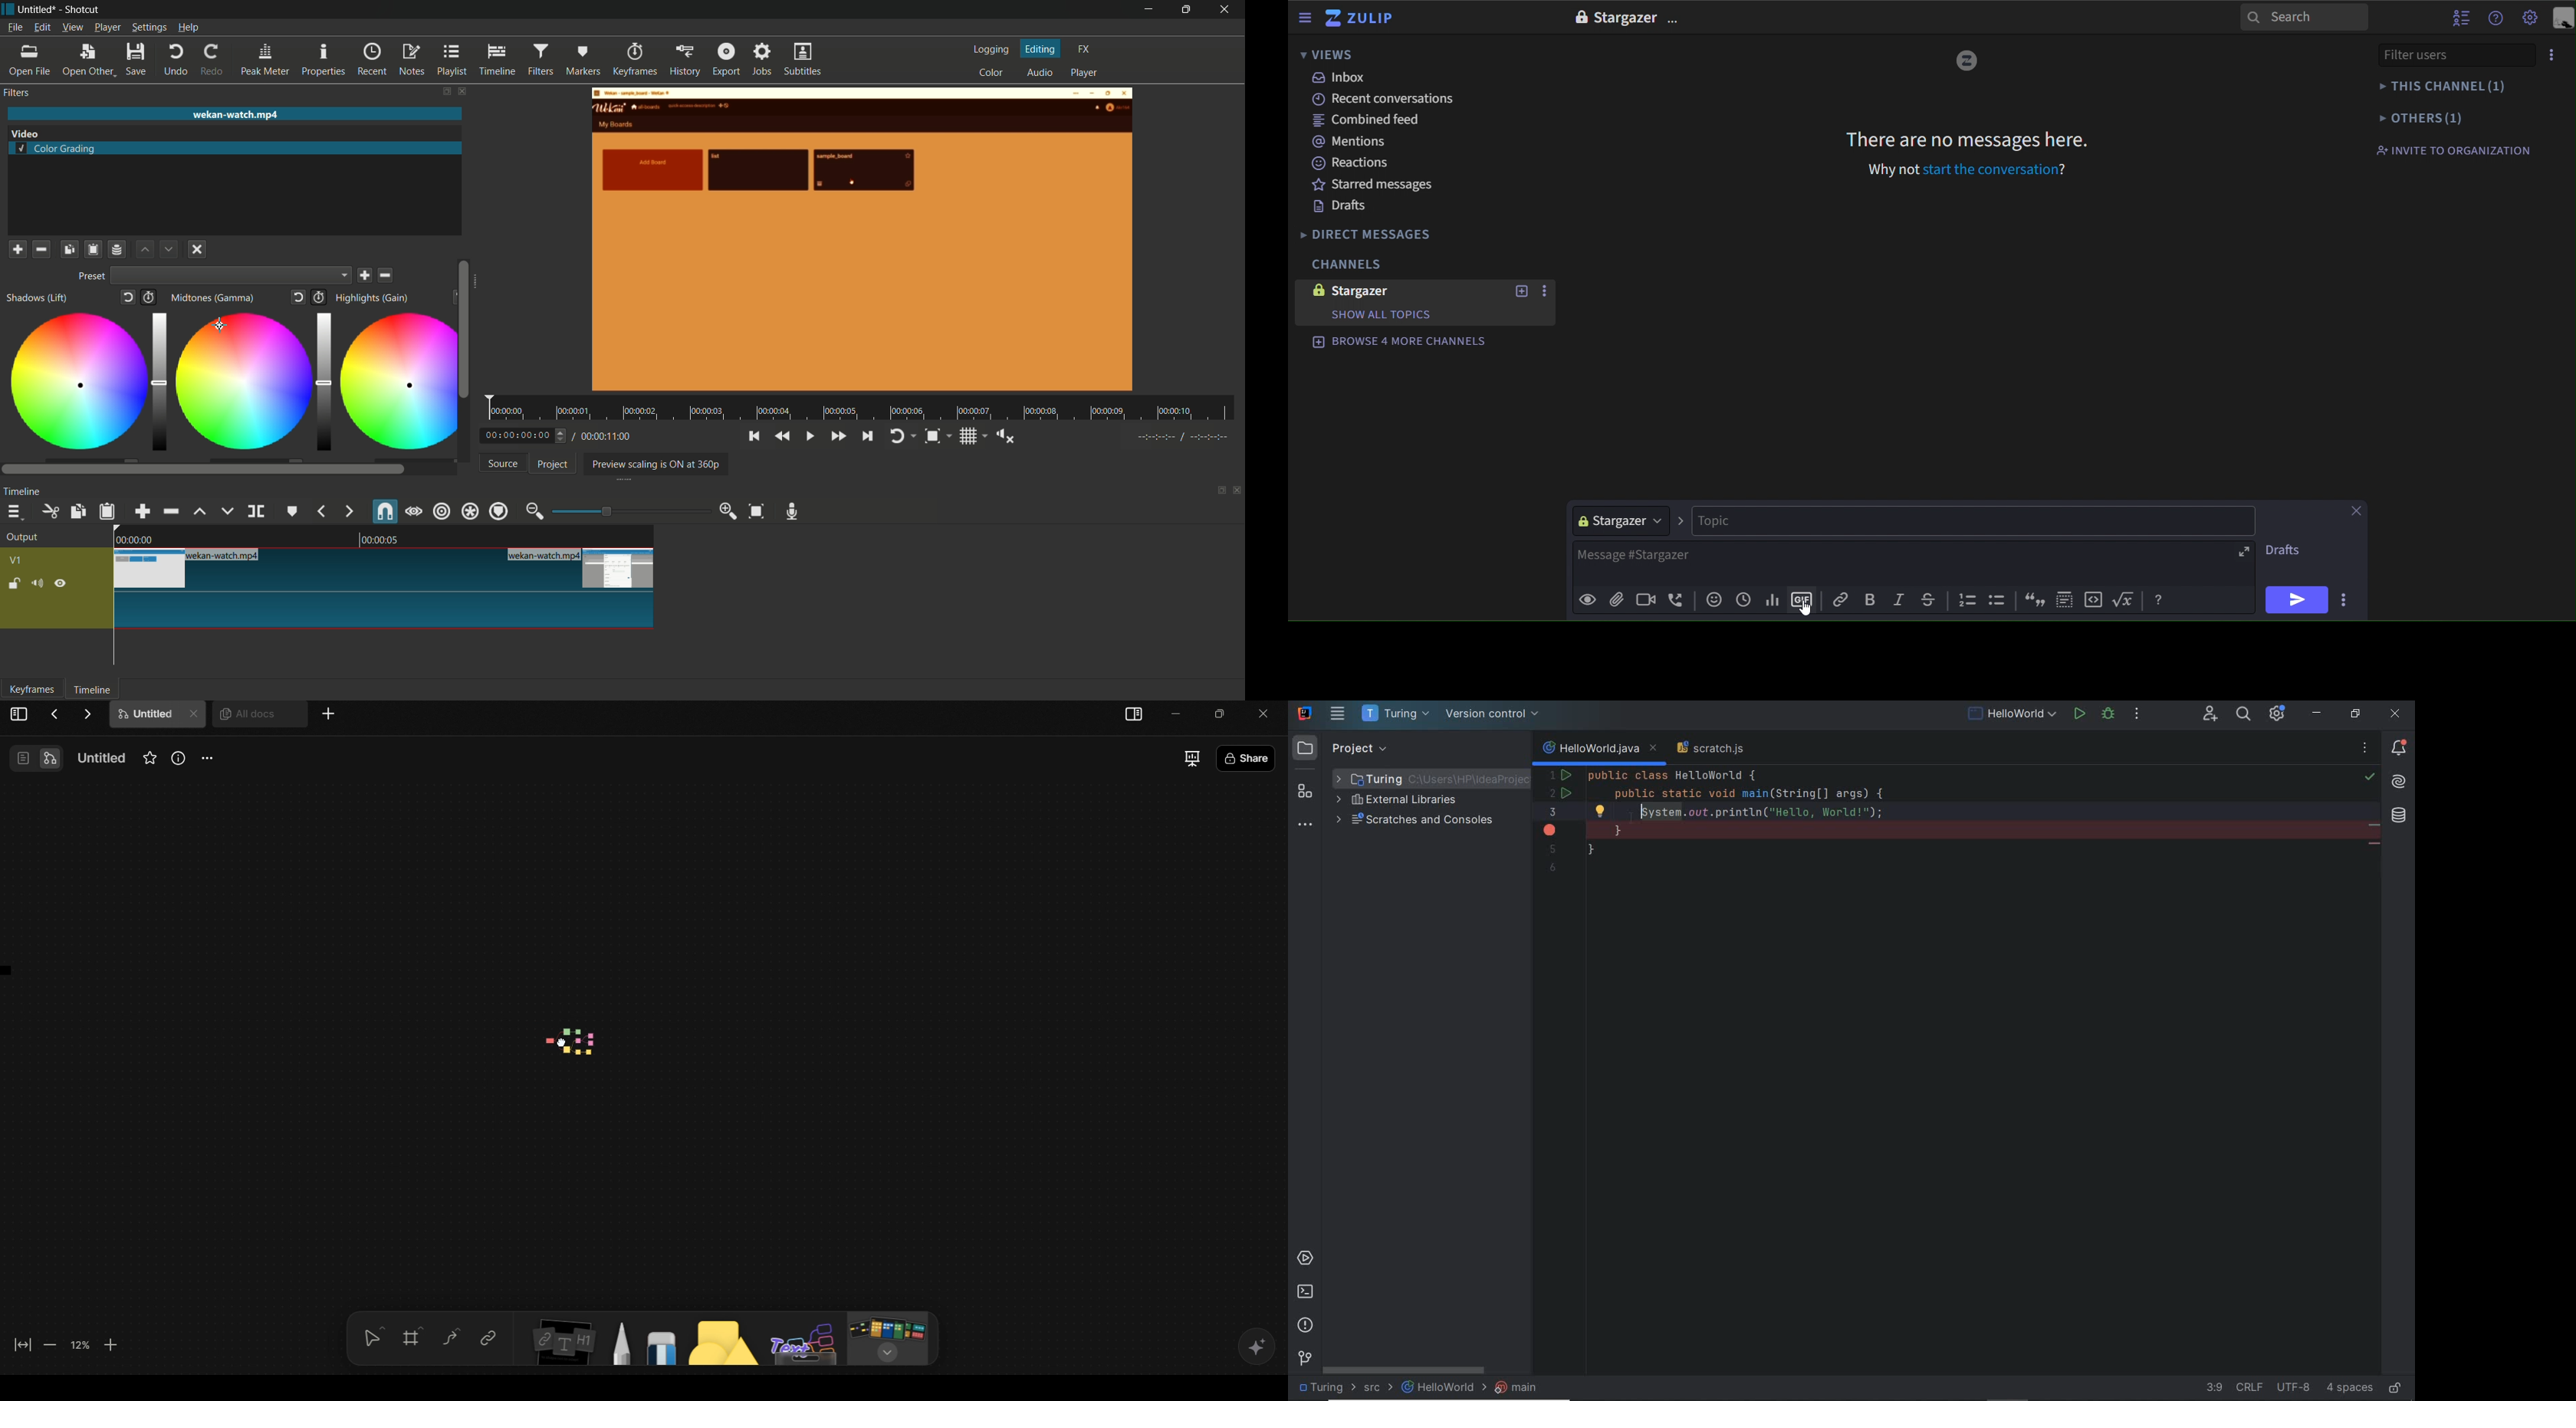 This screenshot has width=2576, height=1428. What do you see at coordinates (1238, 492) in the screenshot?
I see `close timeline` at bounding box center [1238, 492].